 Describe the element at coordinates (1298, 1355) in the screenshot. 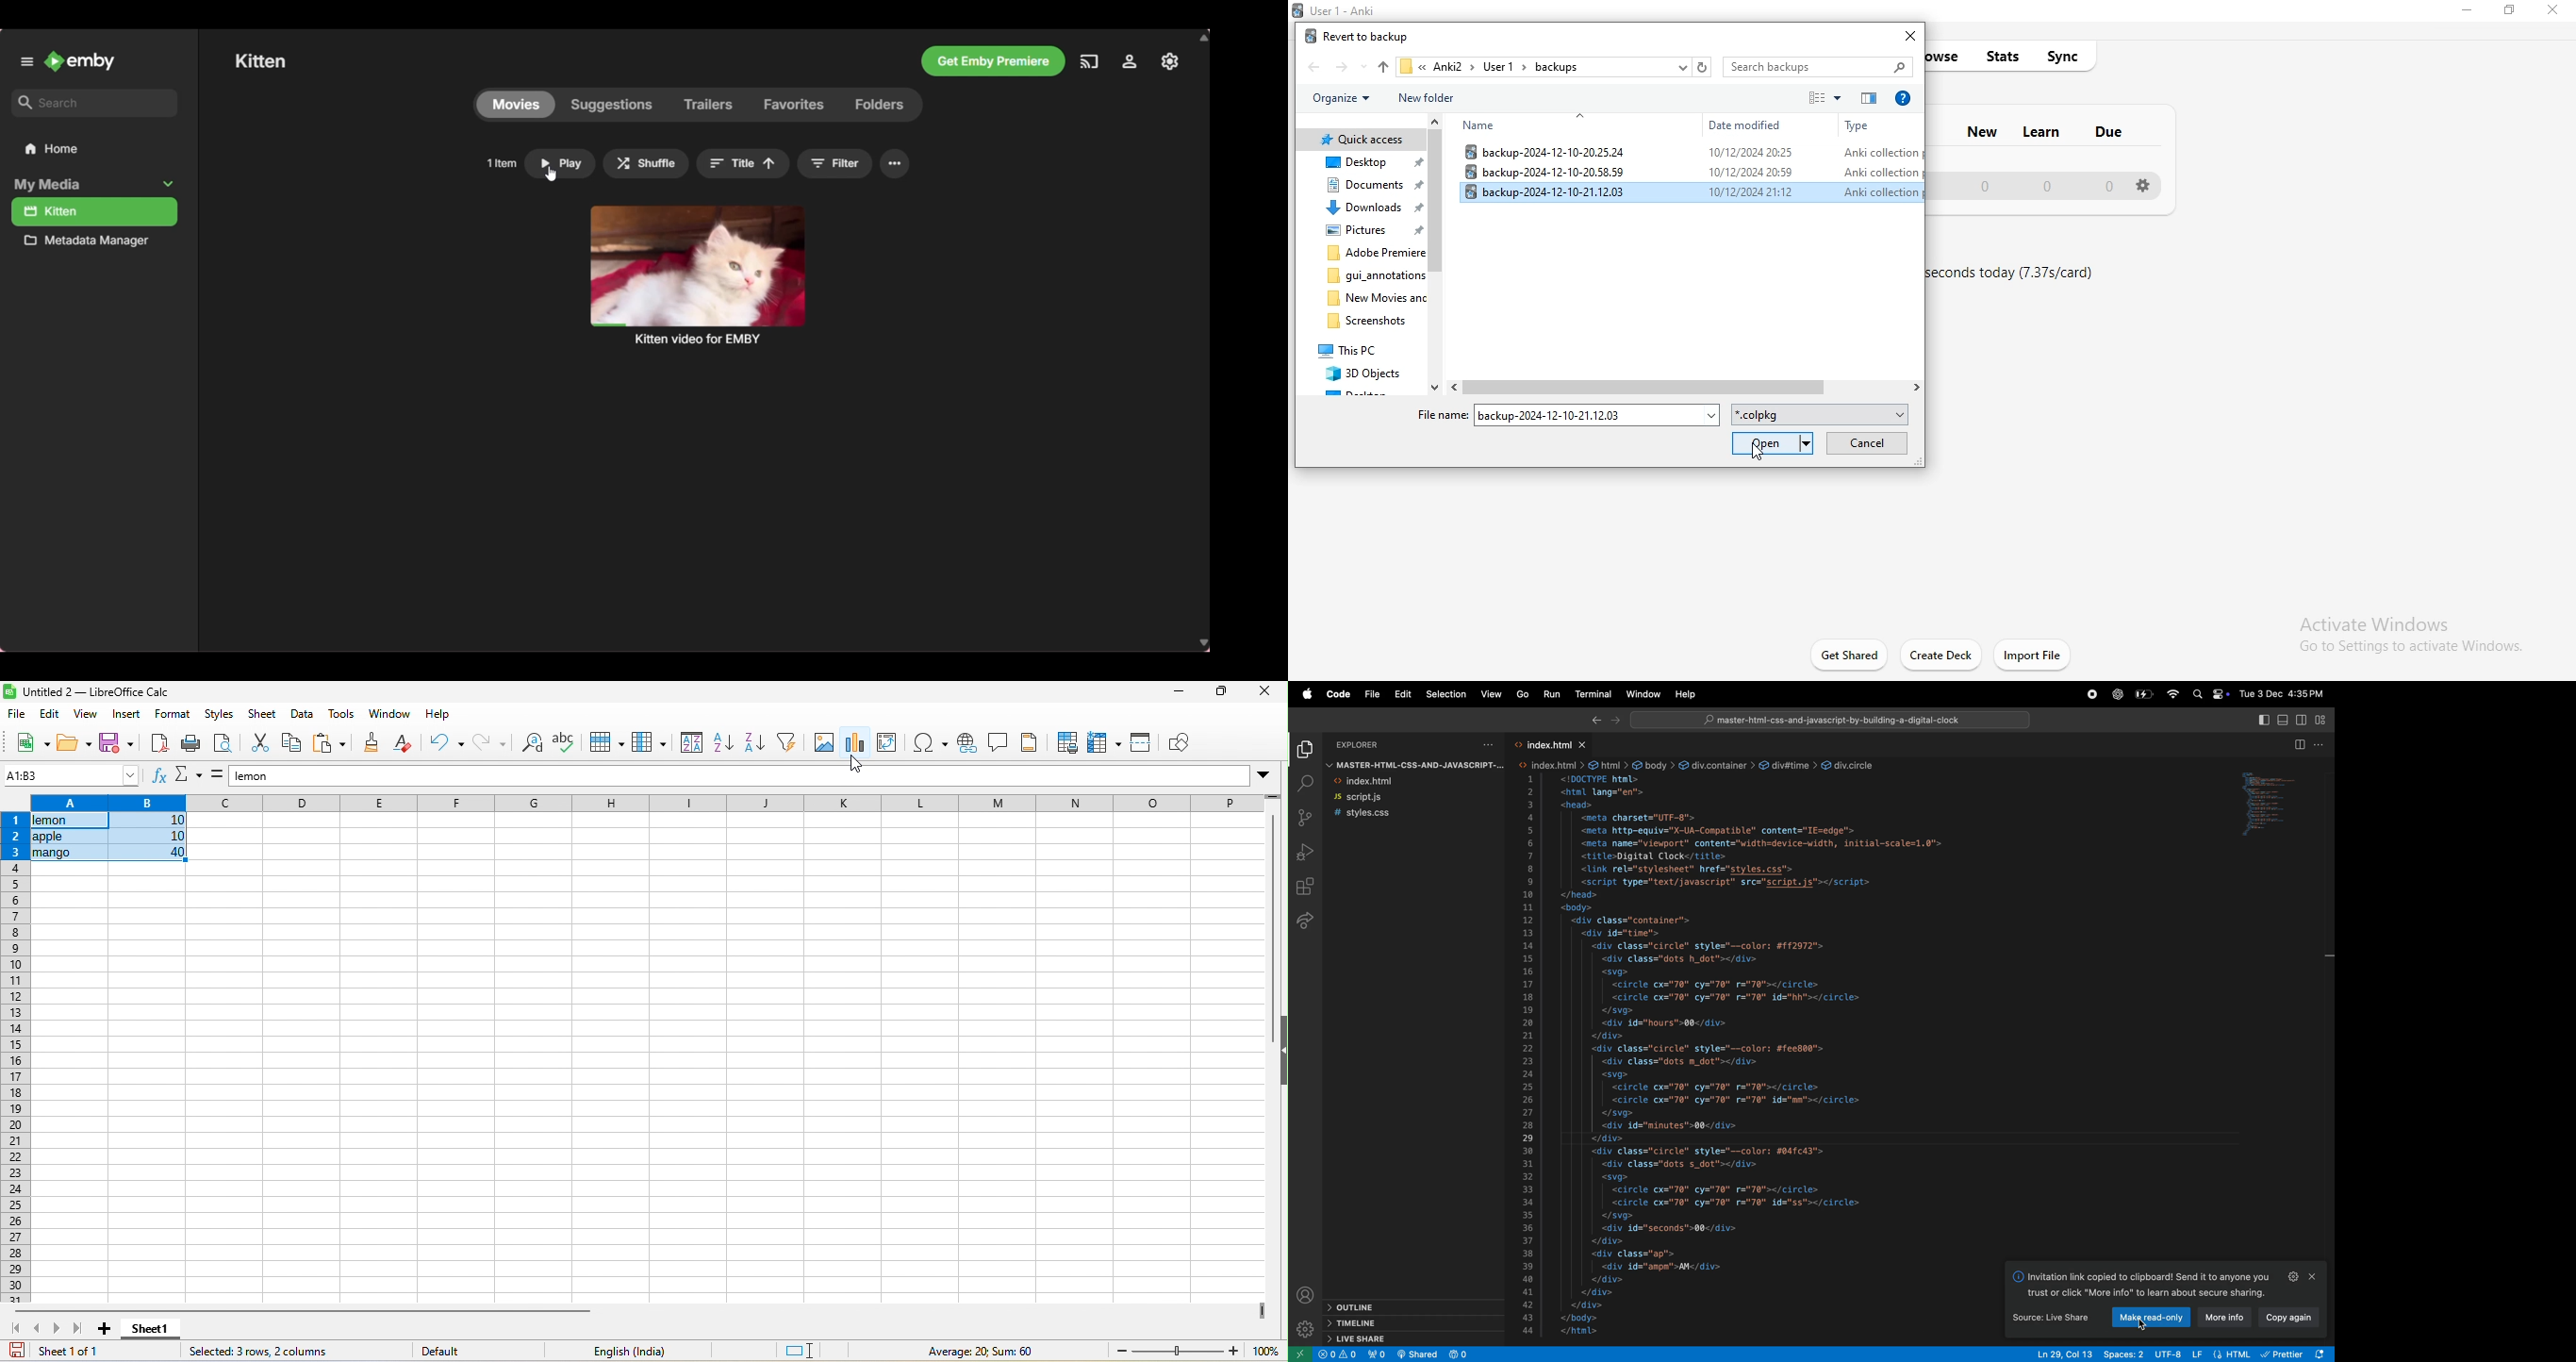

I see `new window` at that location.